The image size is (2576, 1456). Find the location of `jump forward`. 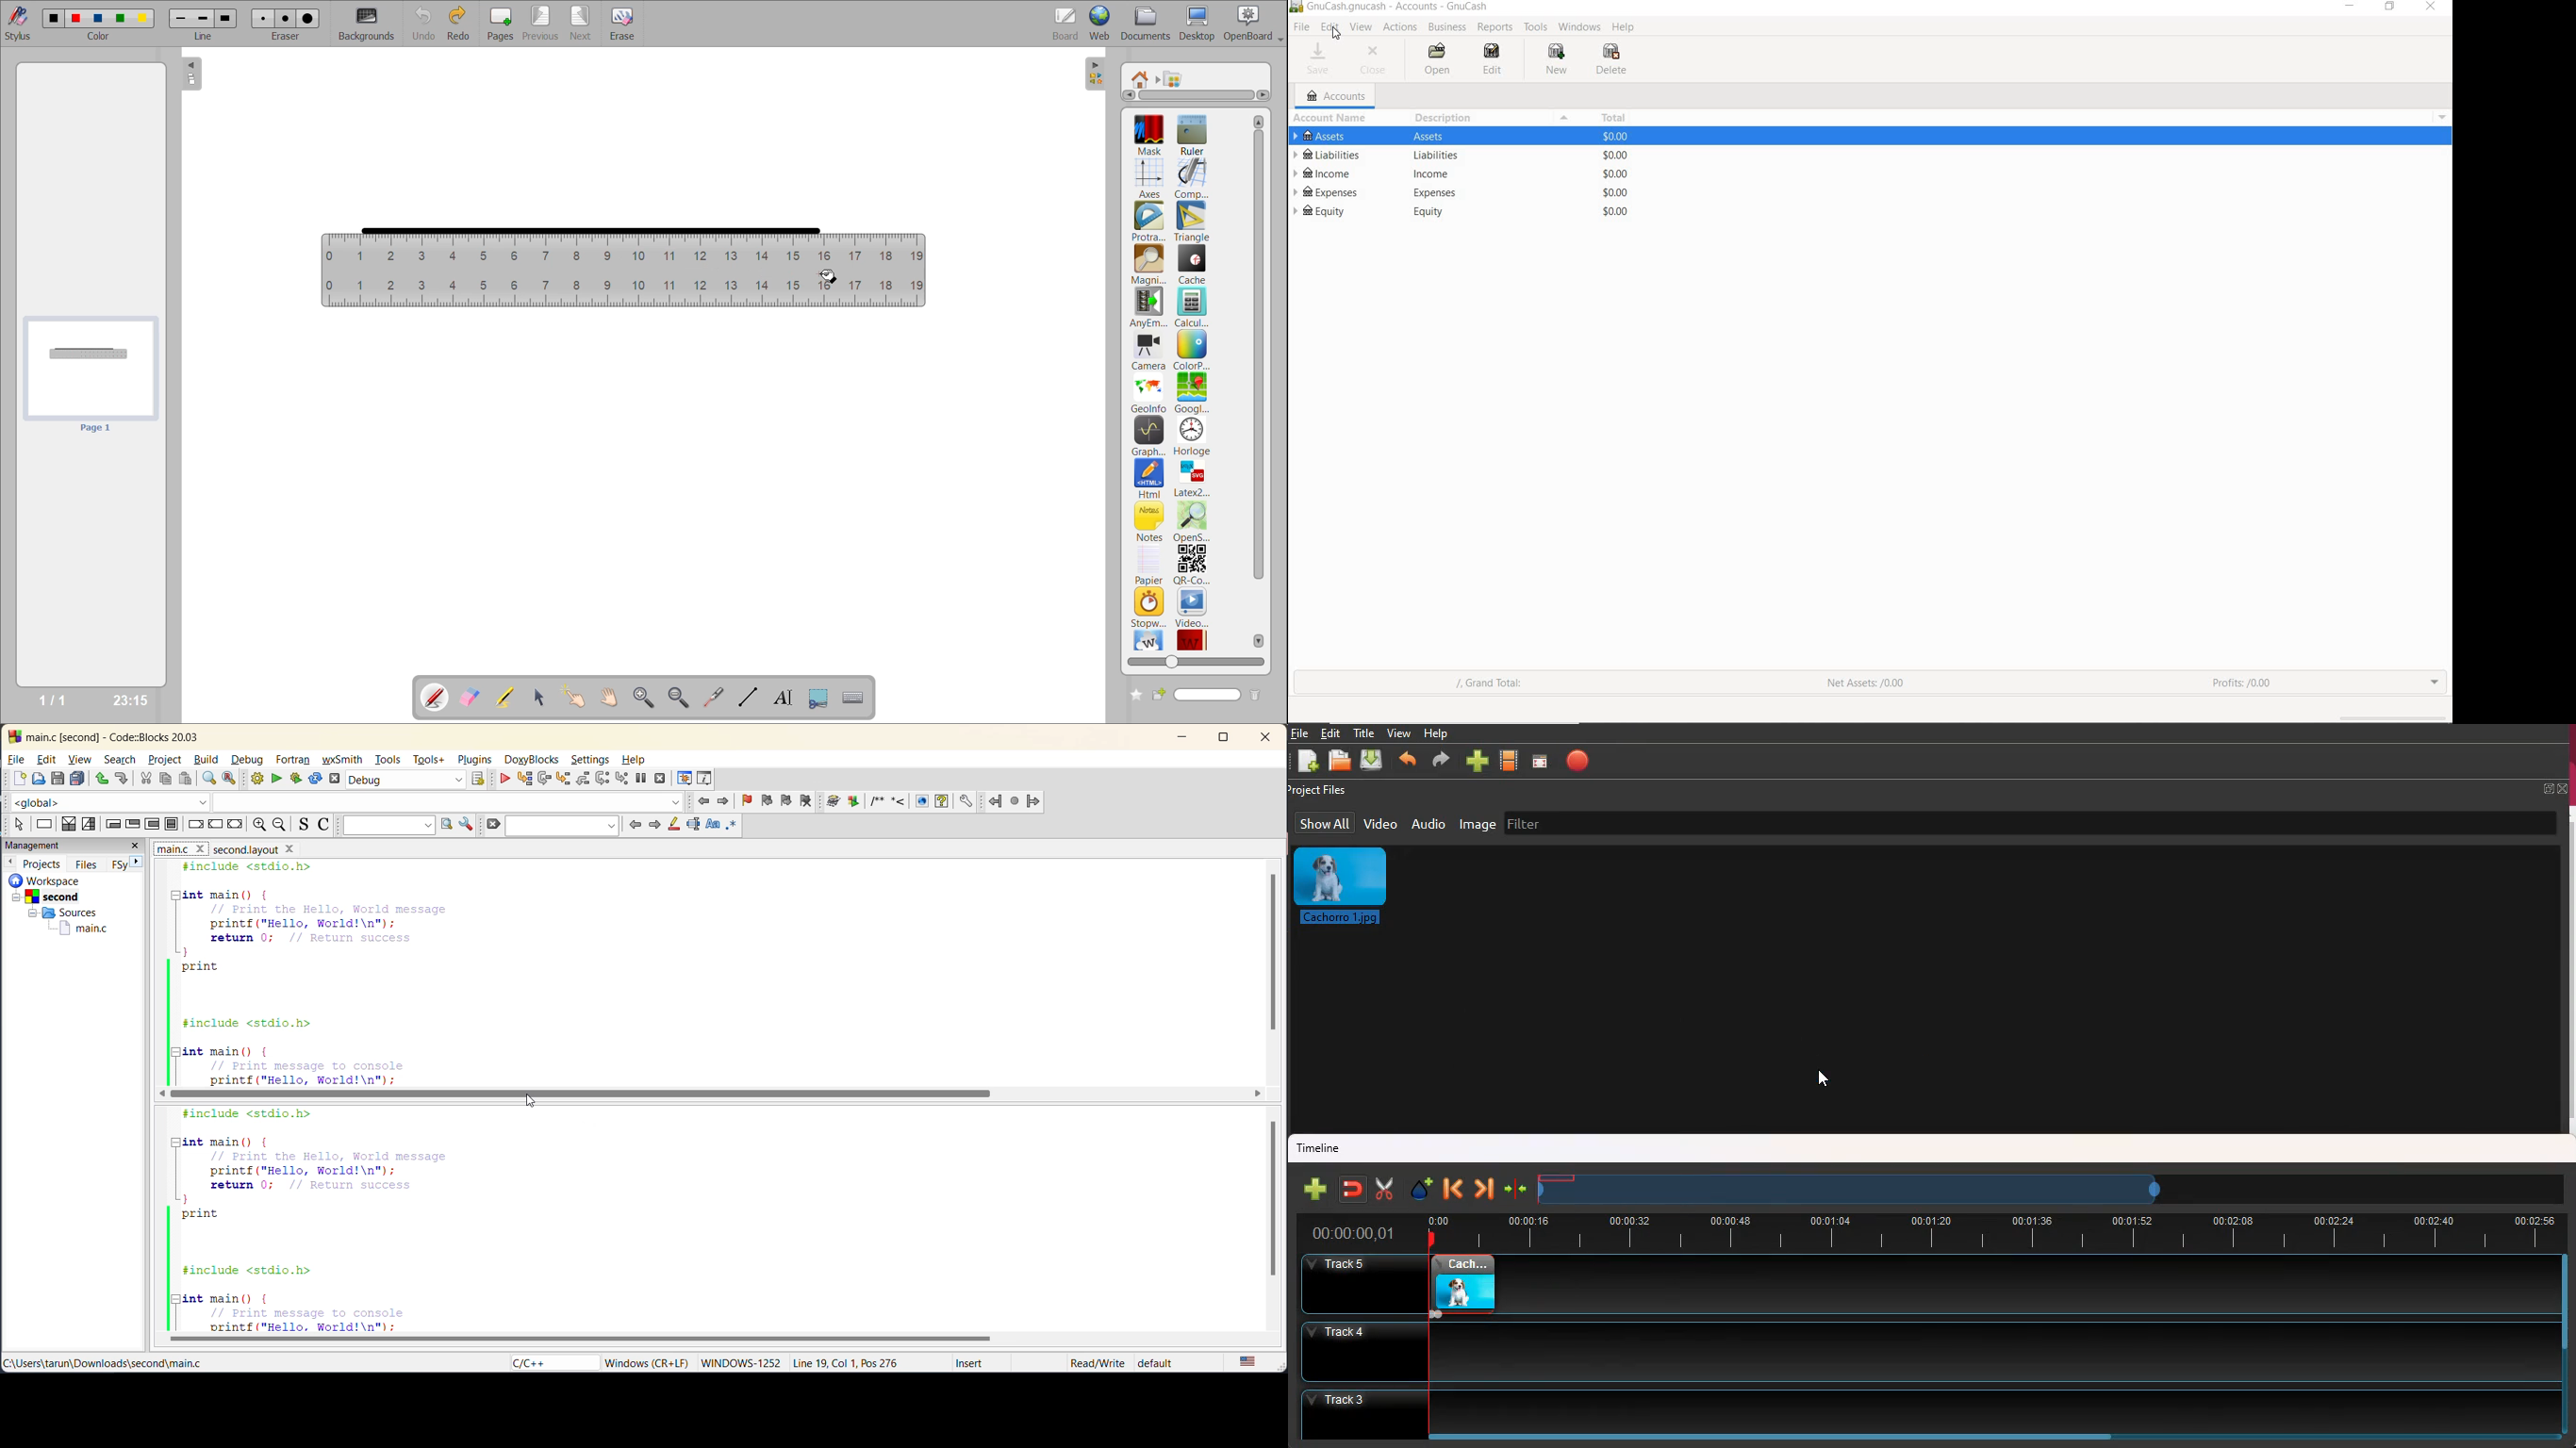

jump forward is located at coordinates (724, 803).